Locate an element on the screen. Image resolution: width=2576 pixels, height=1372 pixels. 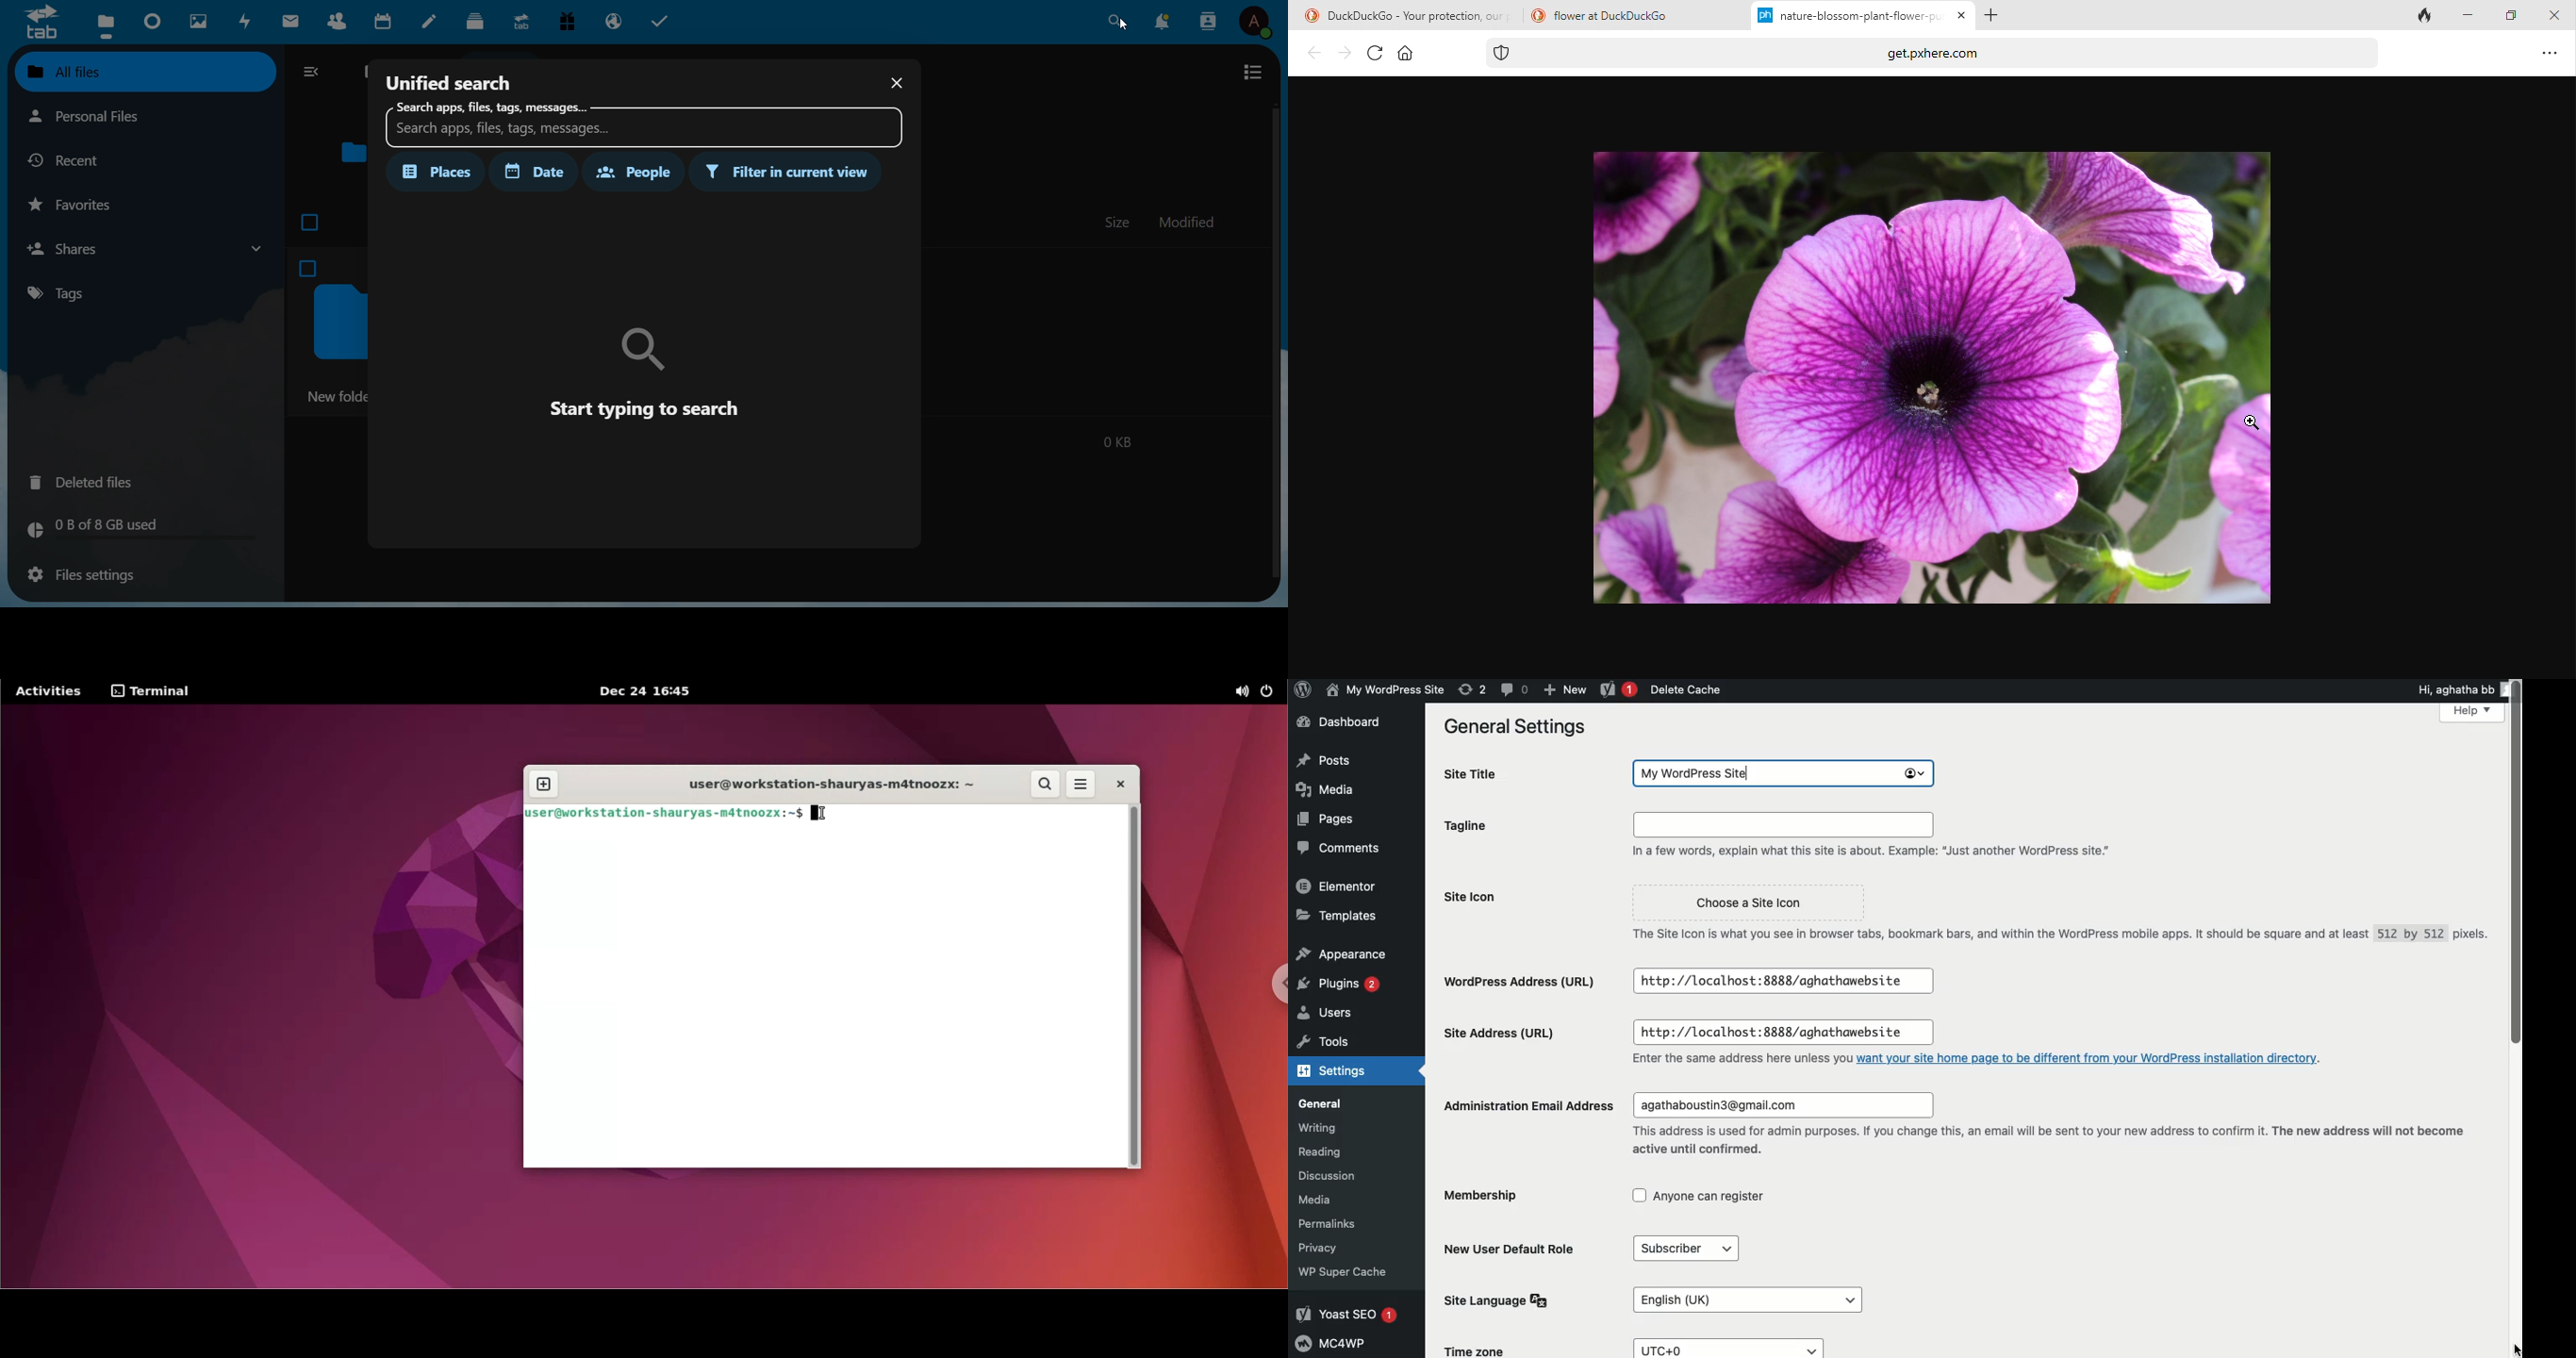
Help is located at coordinates (2468, 718).